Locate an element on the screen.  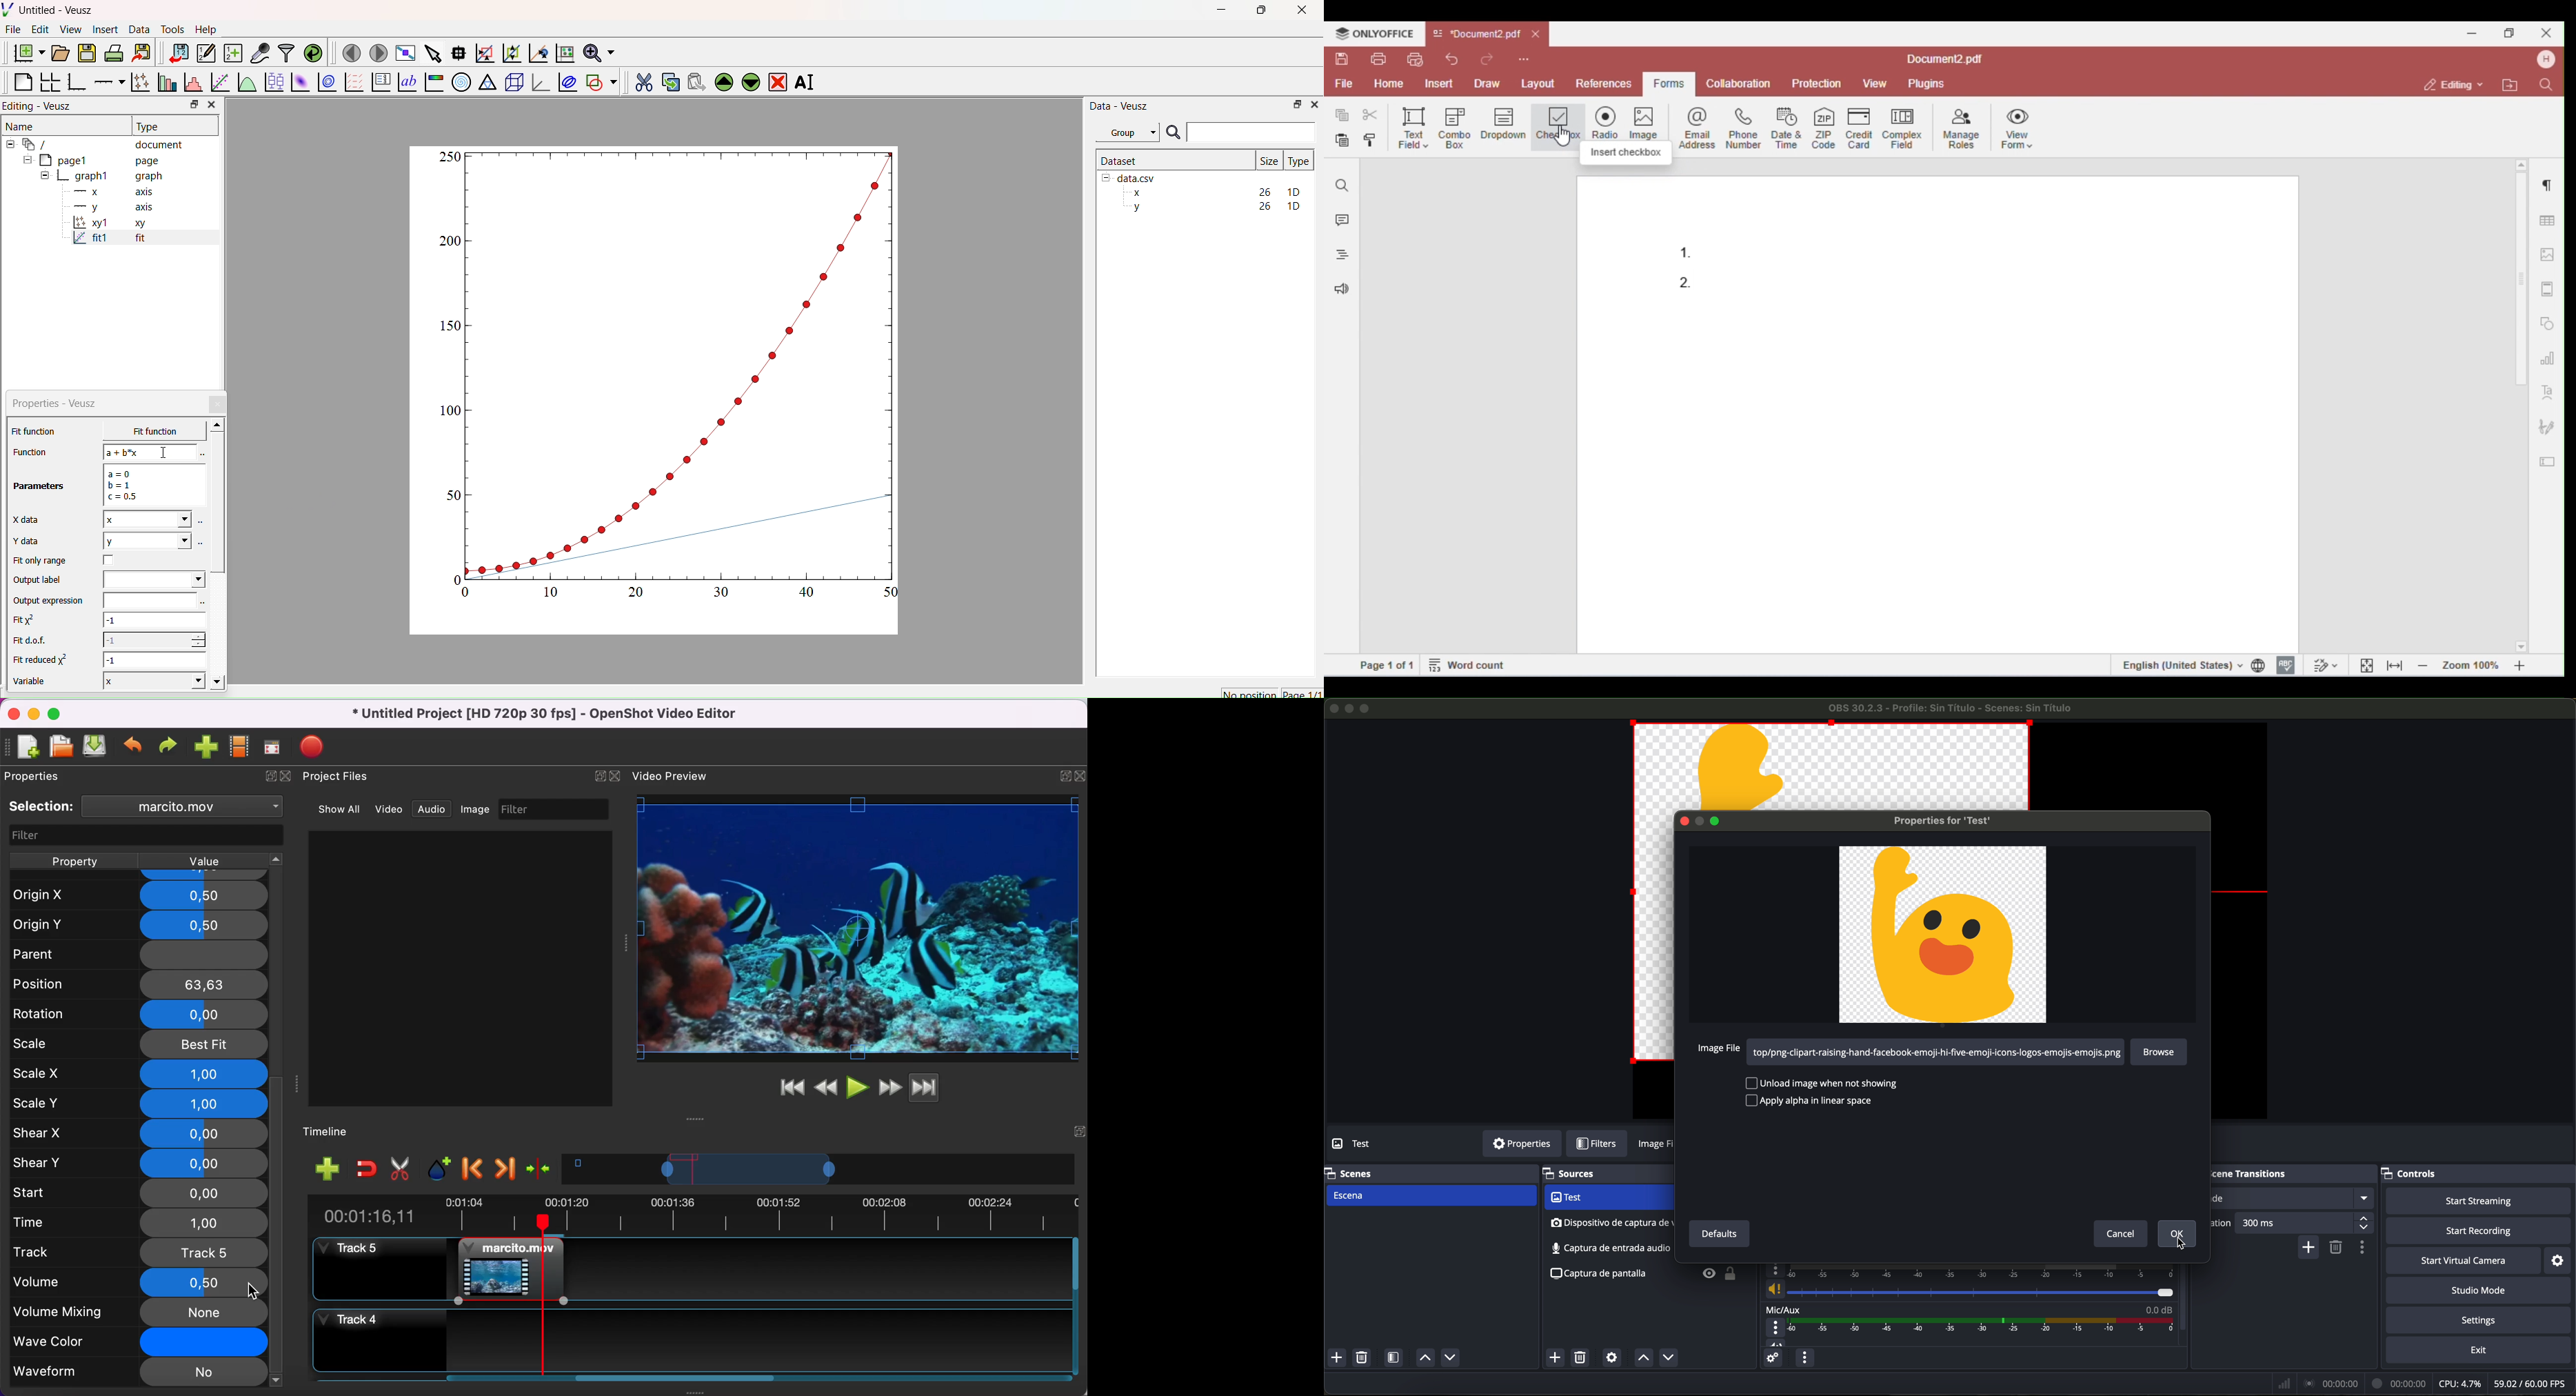
cancel is located at coordinates (2117, 1235).